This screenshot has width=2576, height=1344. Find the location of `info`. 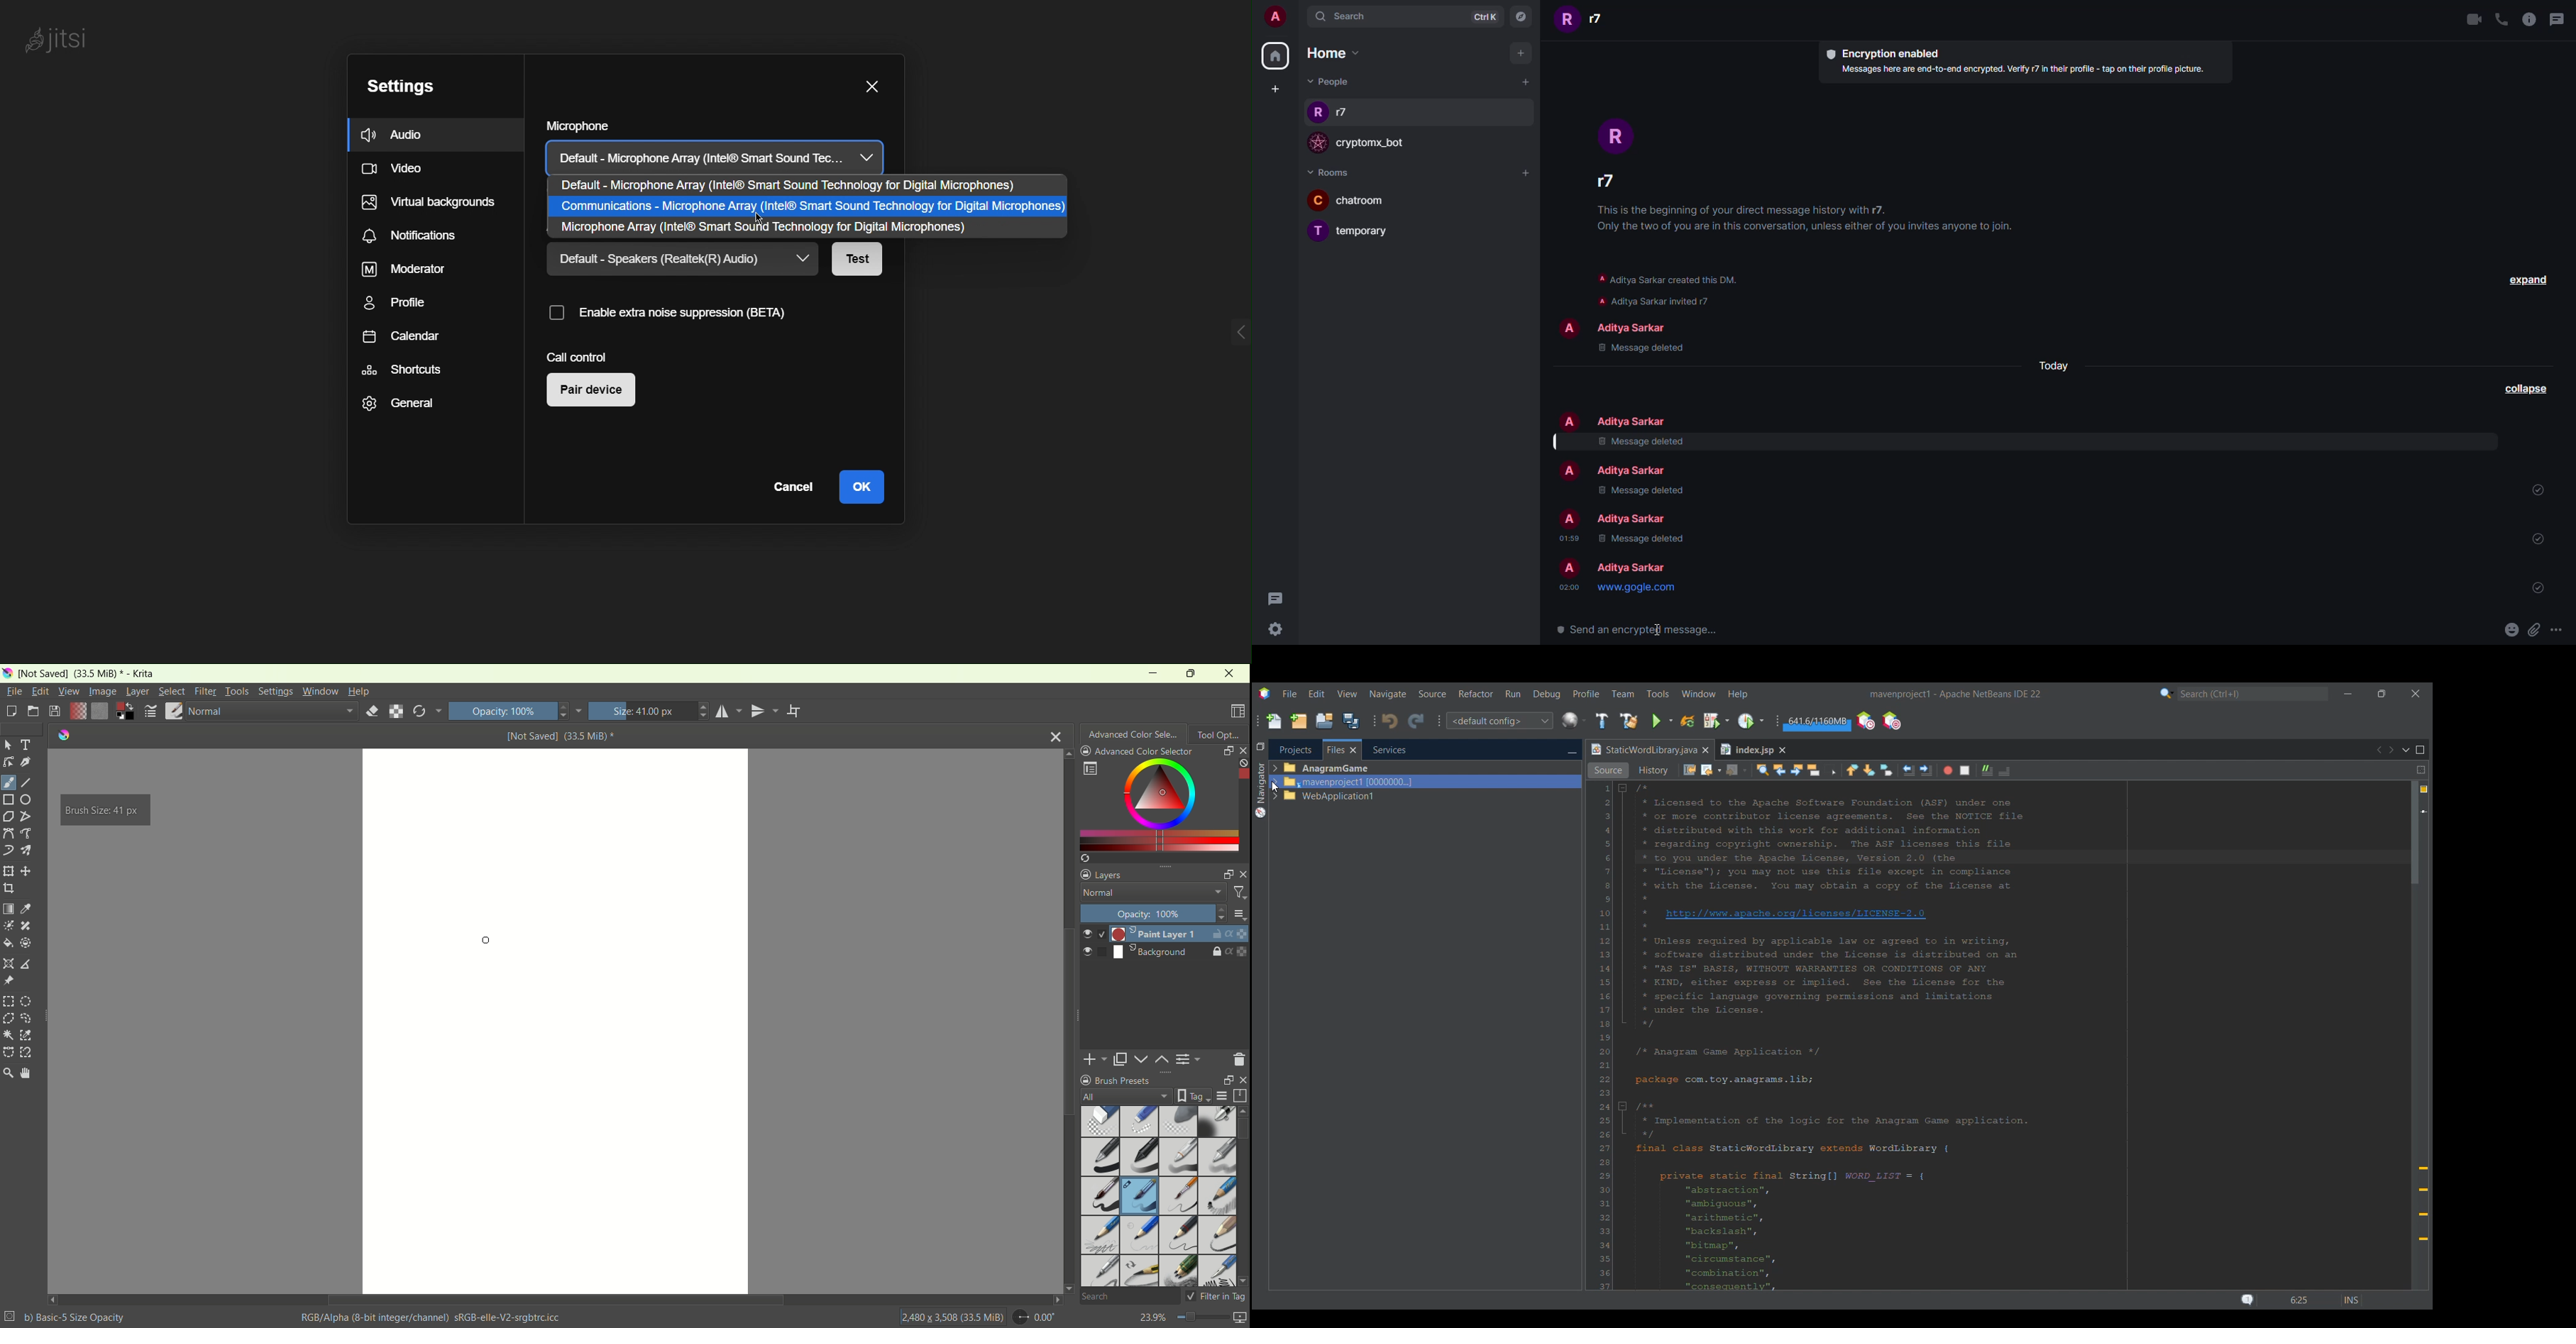

info is located at coordinates (1806, 215).